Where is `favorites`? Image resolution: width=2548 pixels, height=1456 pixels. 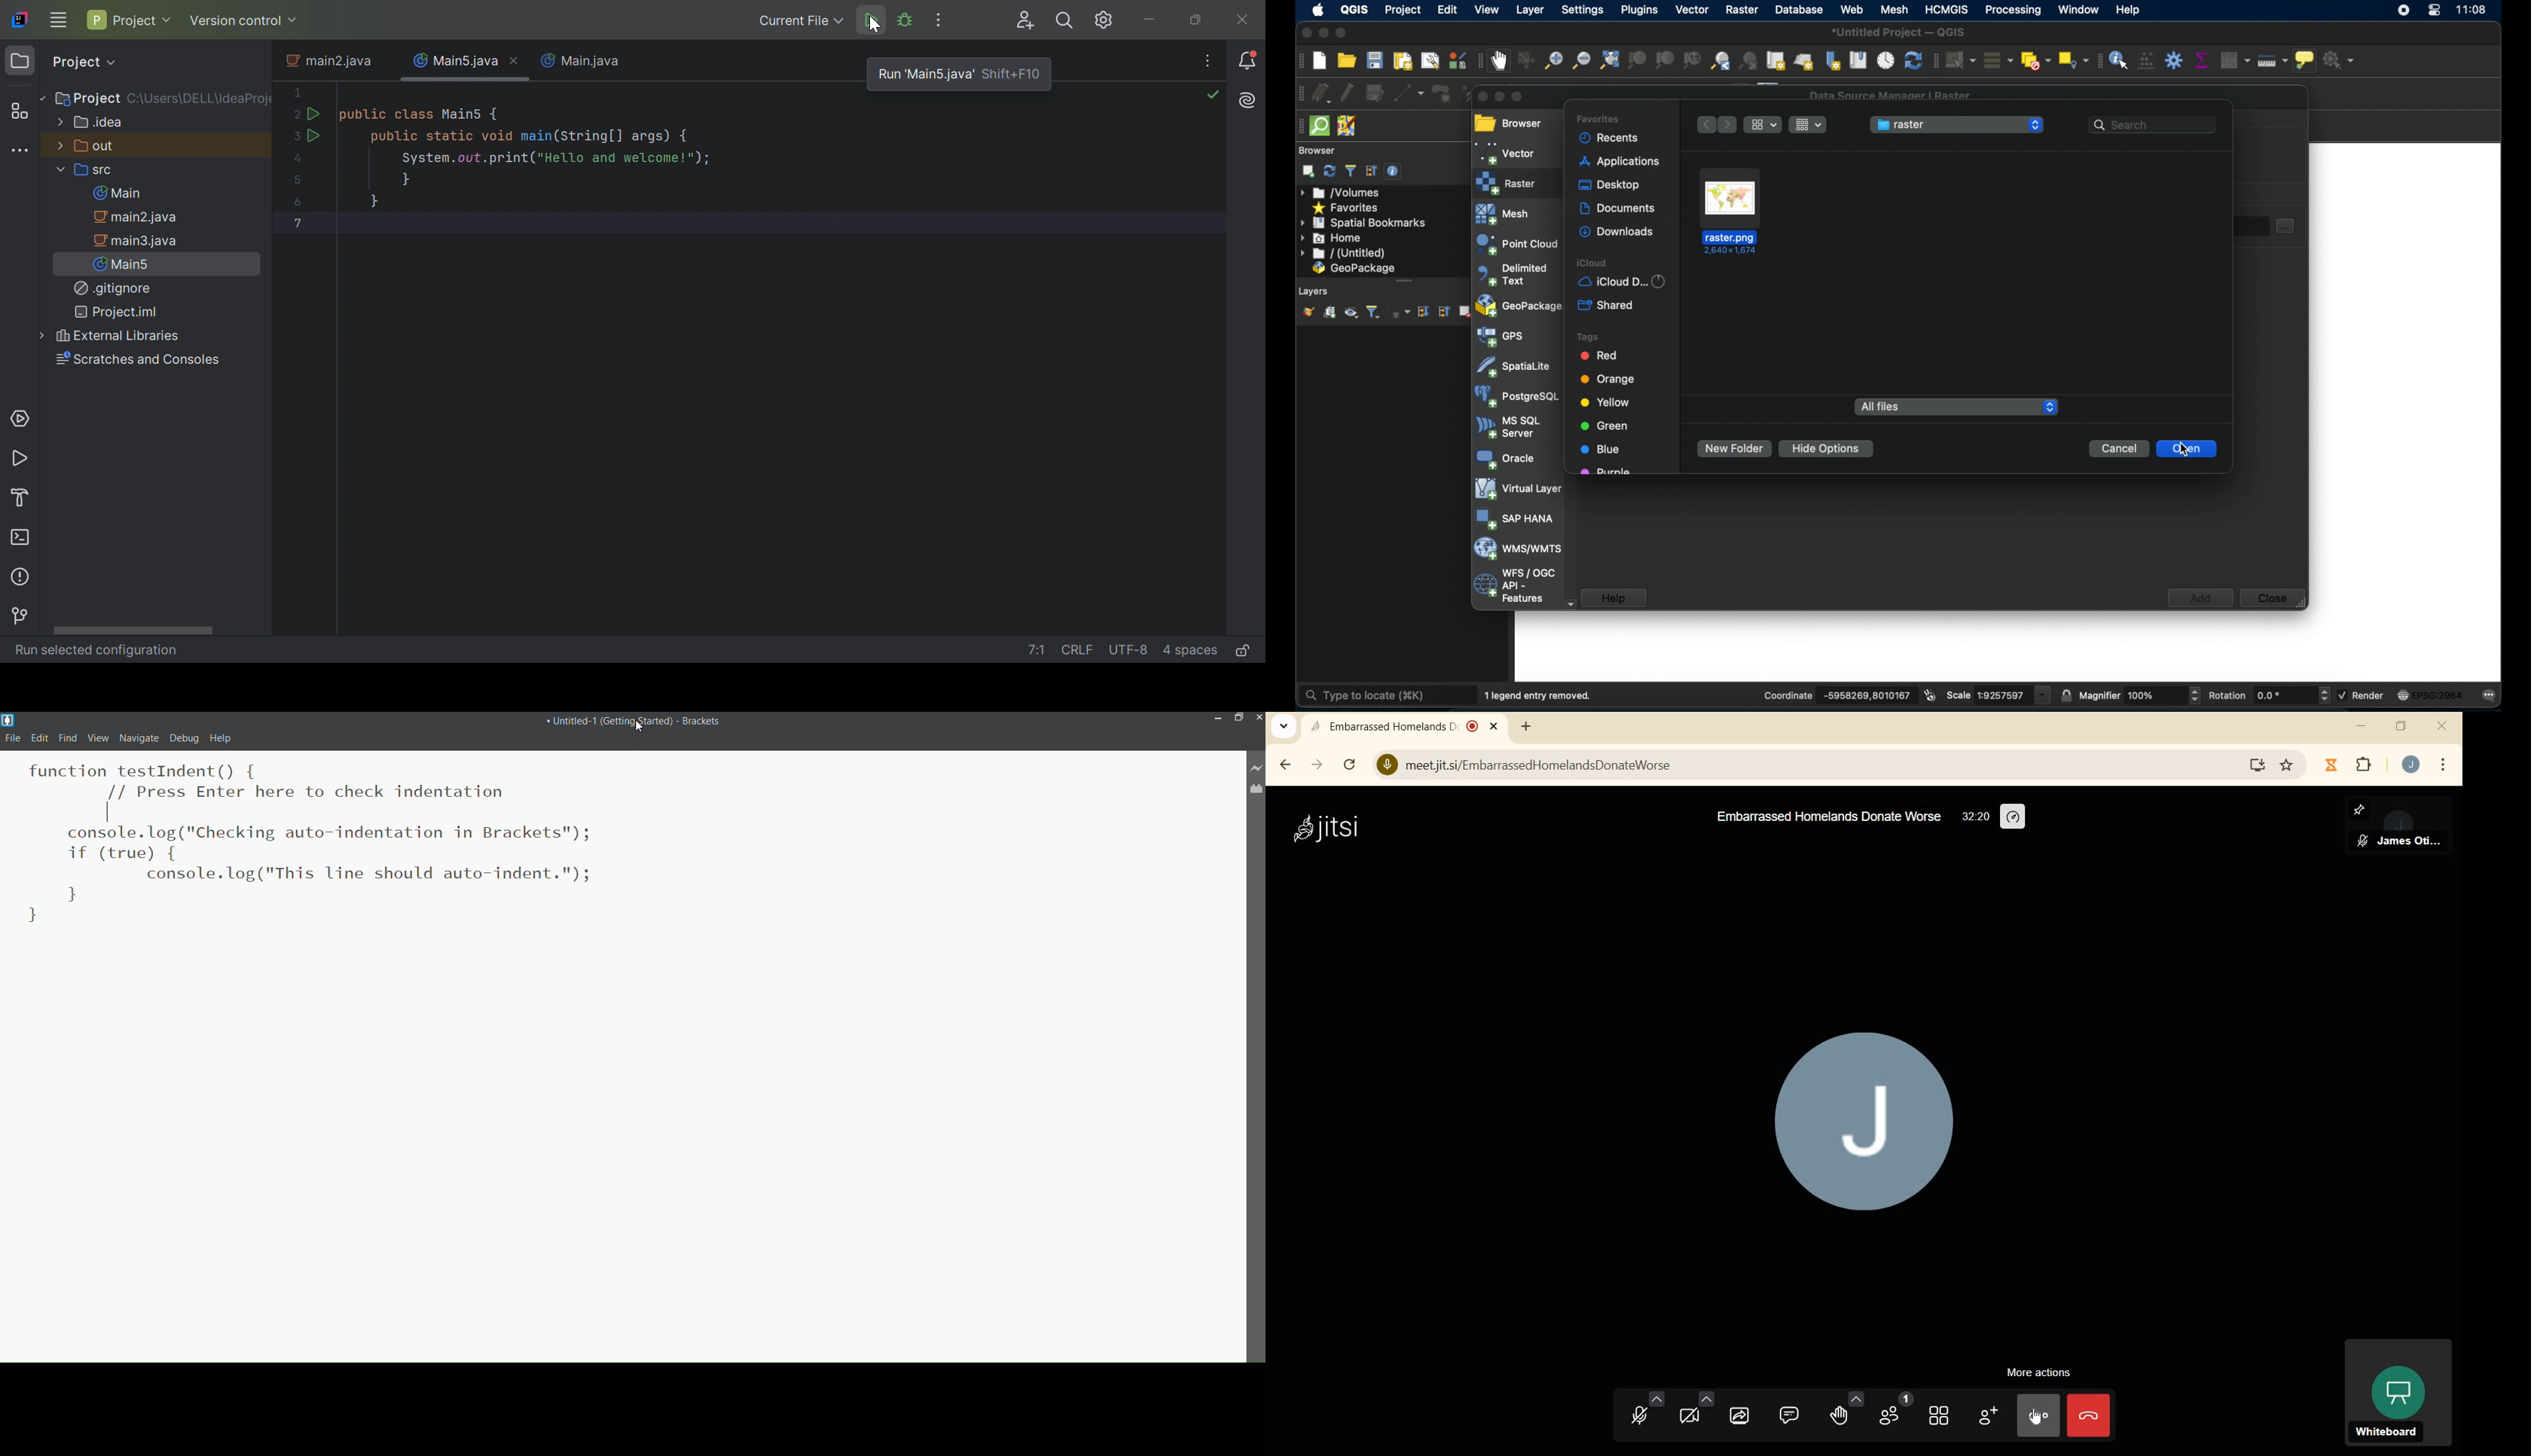 favorites is located at coordinates (1347, 207).